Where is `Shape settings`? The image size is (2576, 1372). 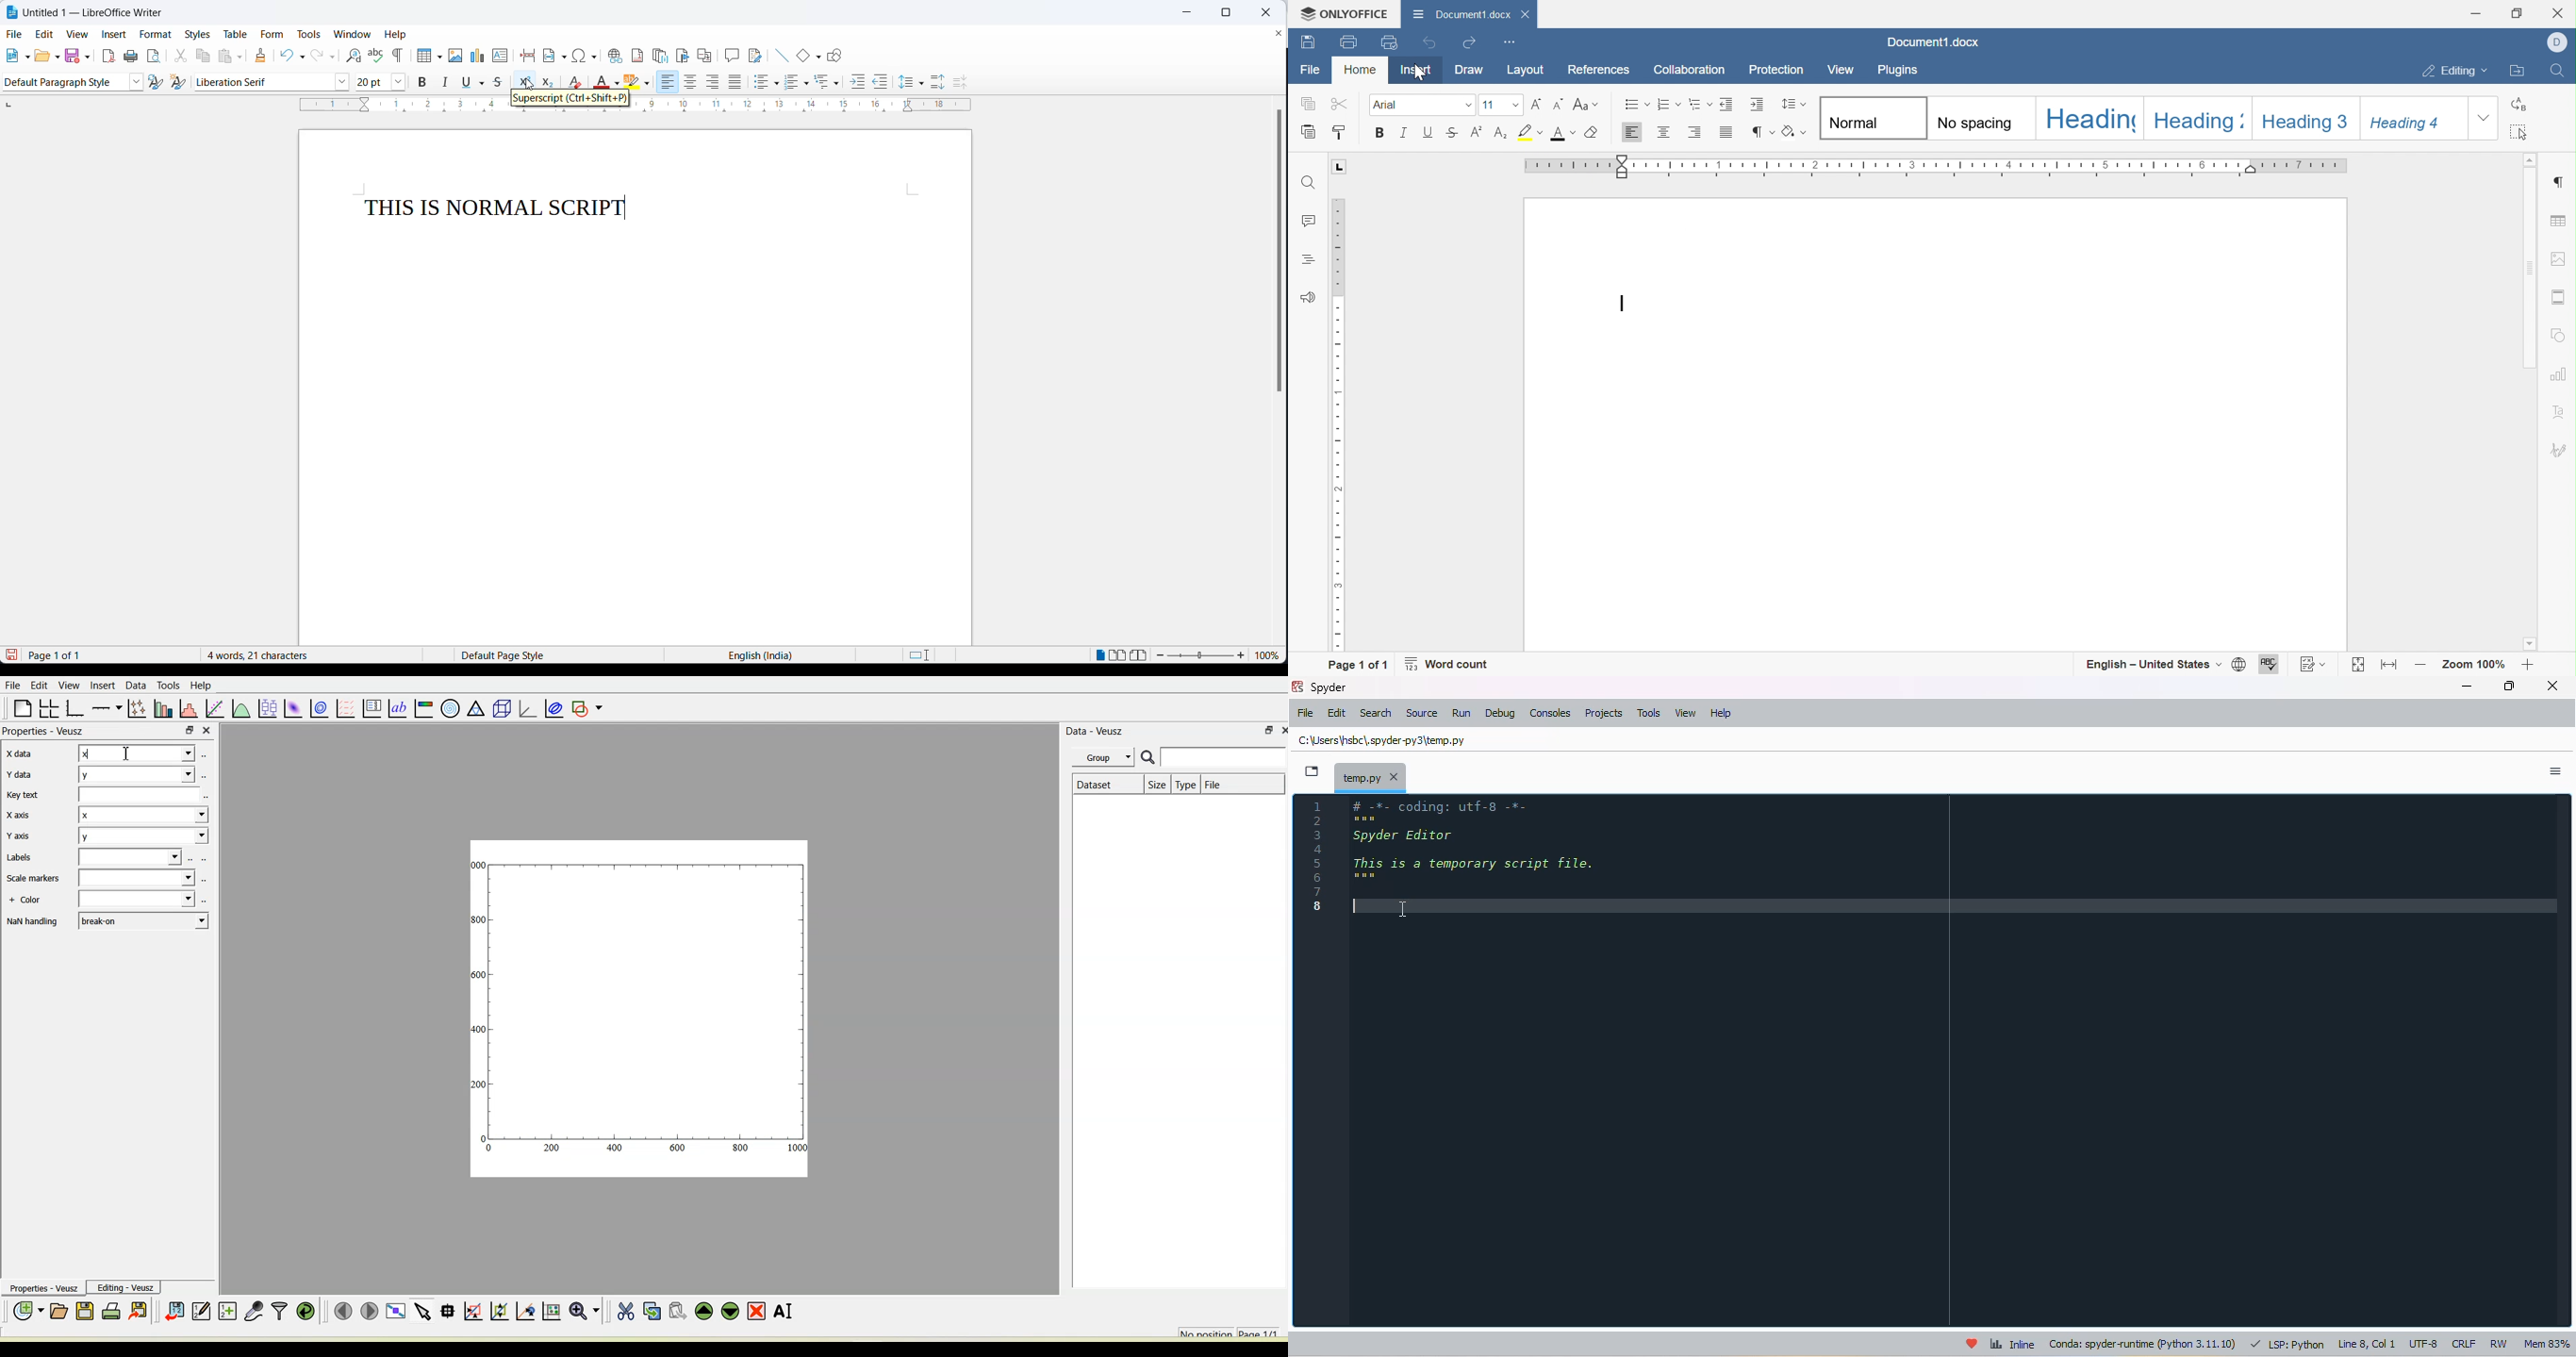
Shape settings is located at coordinates (2563, 341).